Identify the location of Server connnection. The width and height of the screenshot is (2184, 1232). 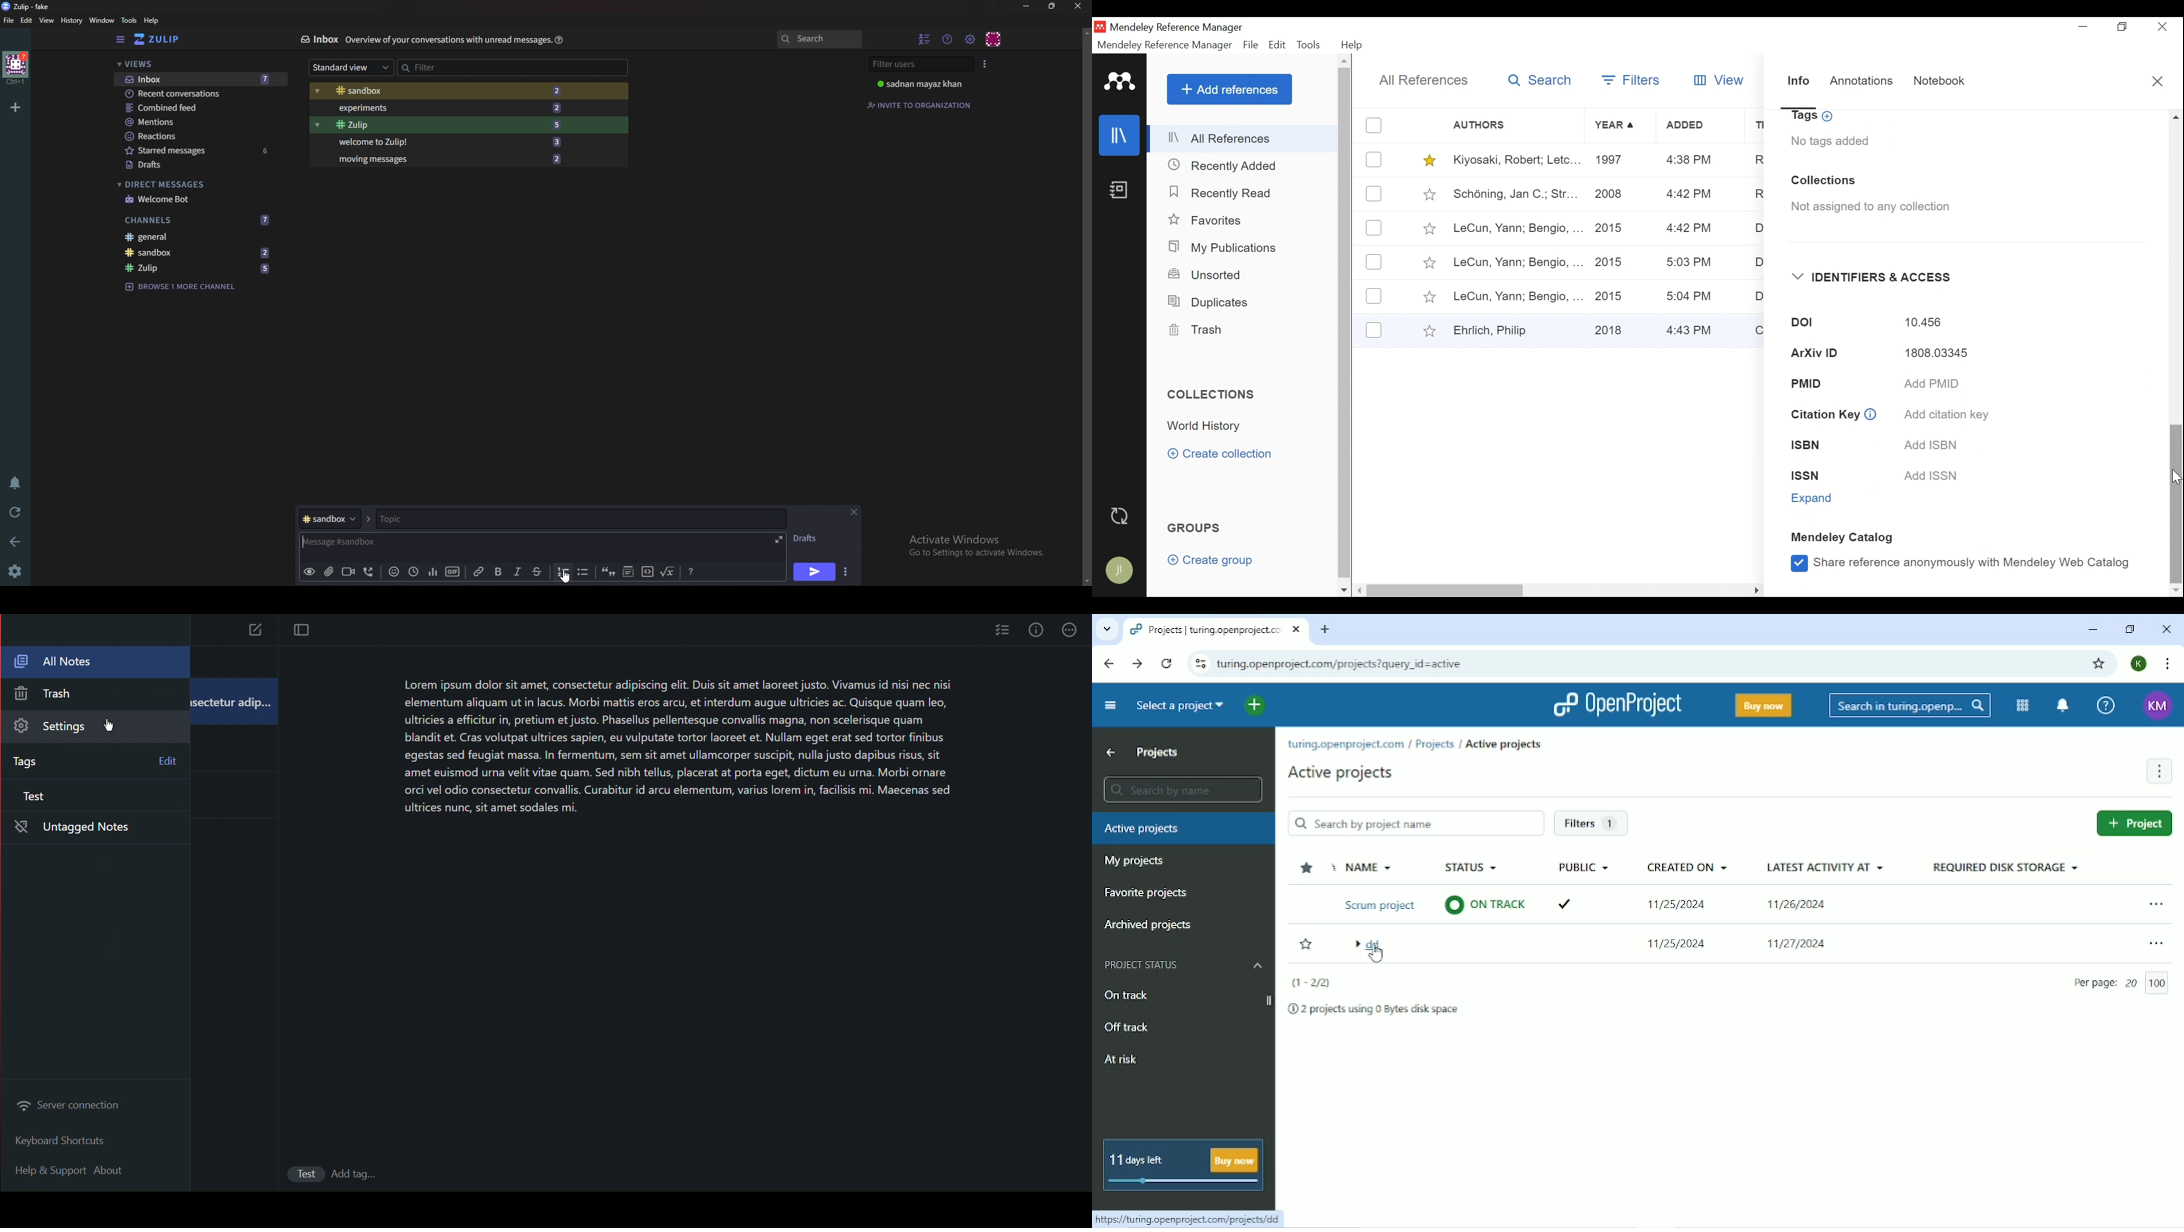
(72, 1107).